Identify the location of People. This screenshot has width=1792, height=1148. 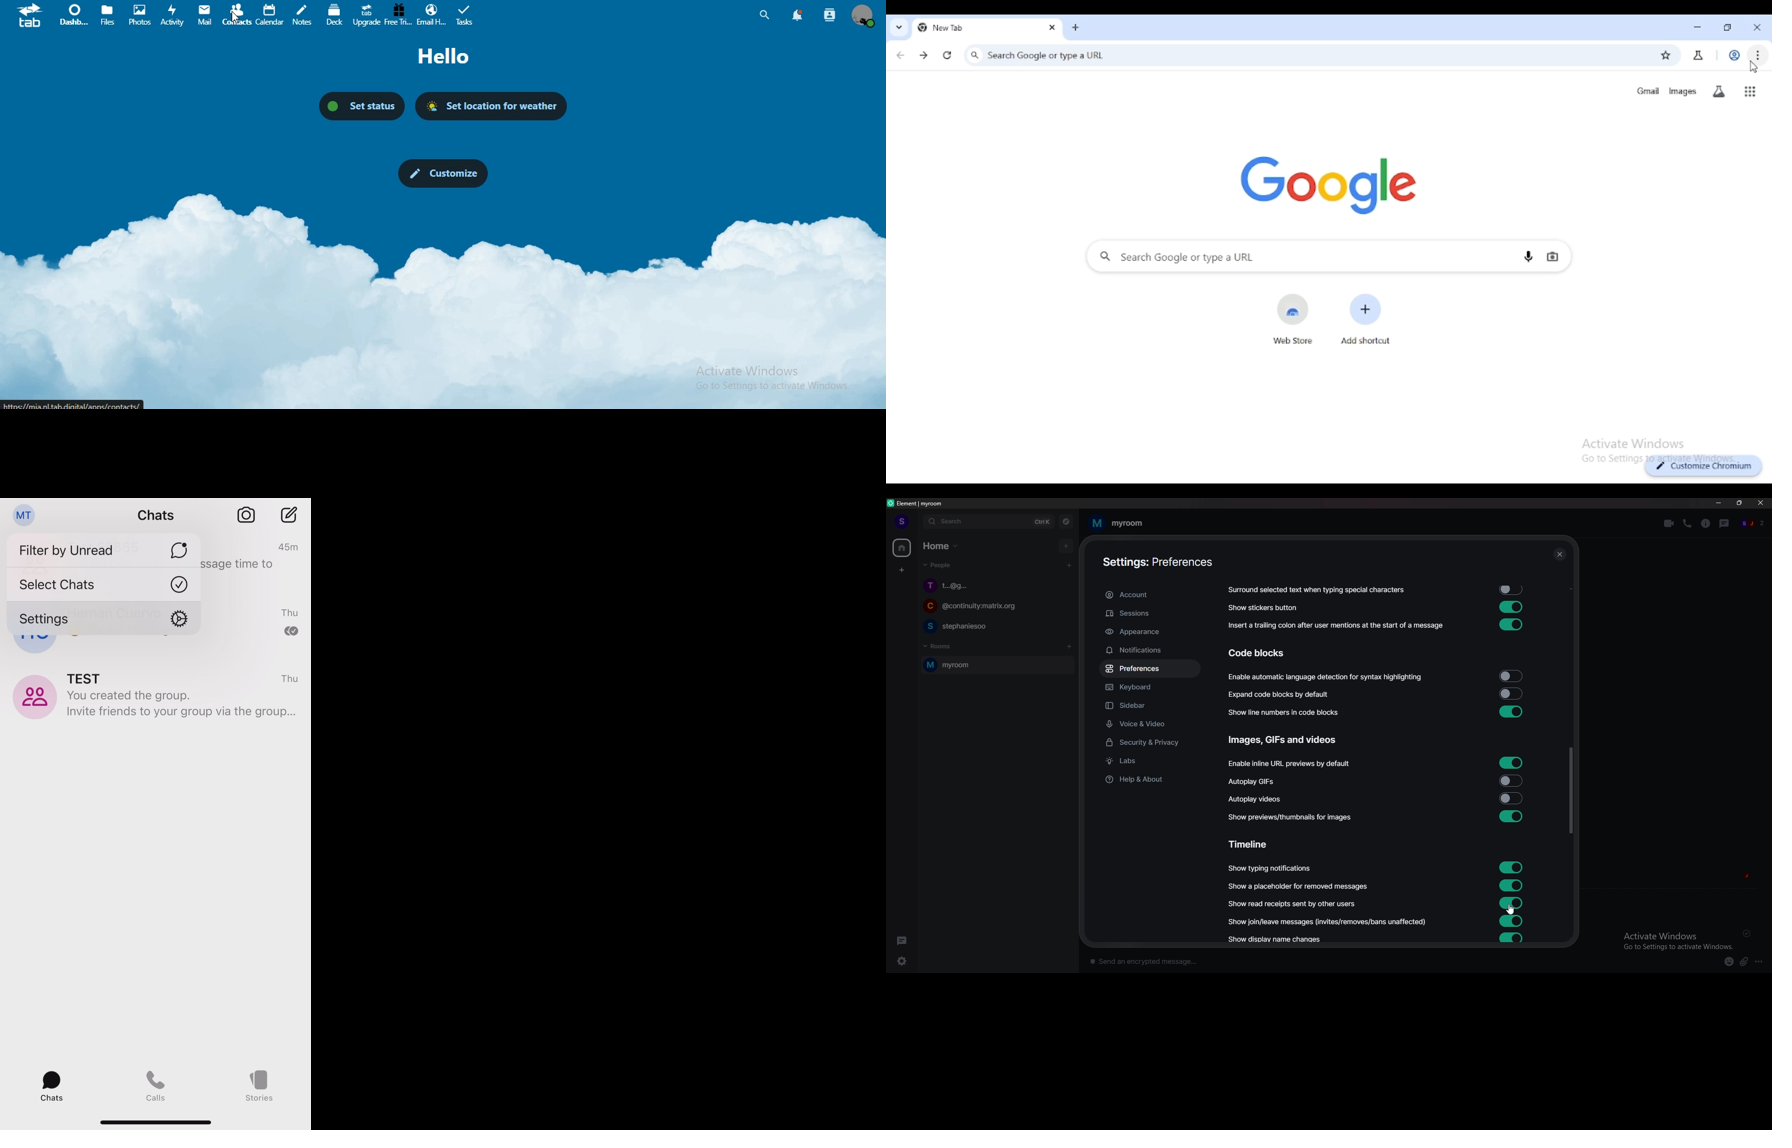
(935, 567).